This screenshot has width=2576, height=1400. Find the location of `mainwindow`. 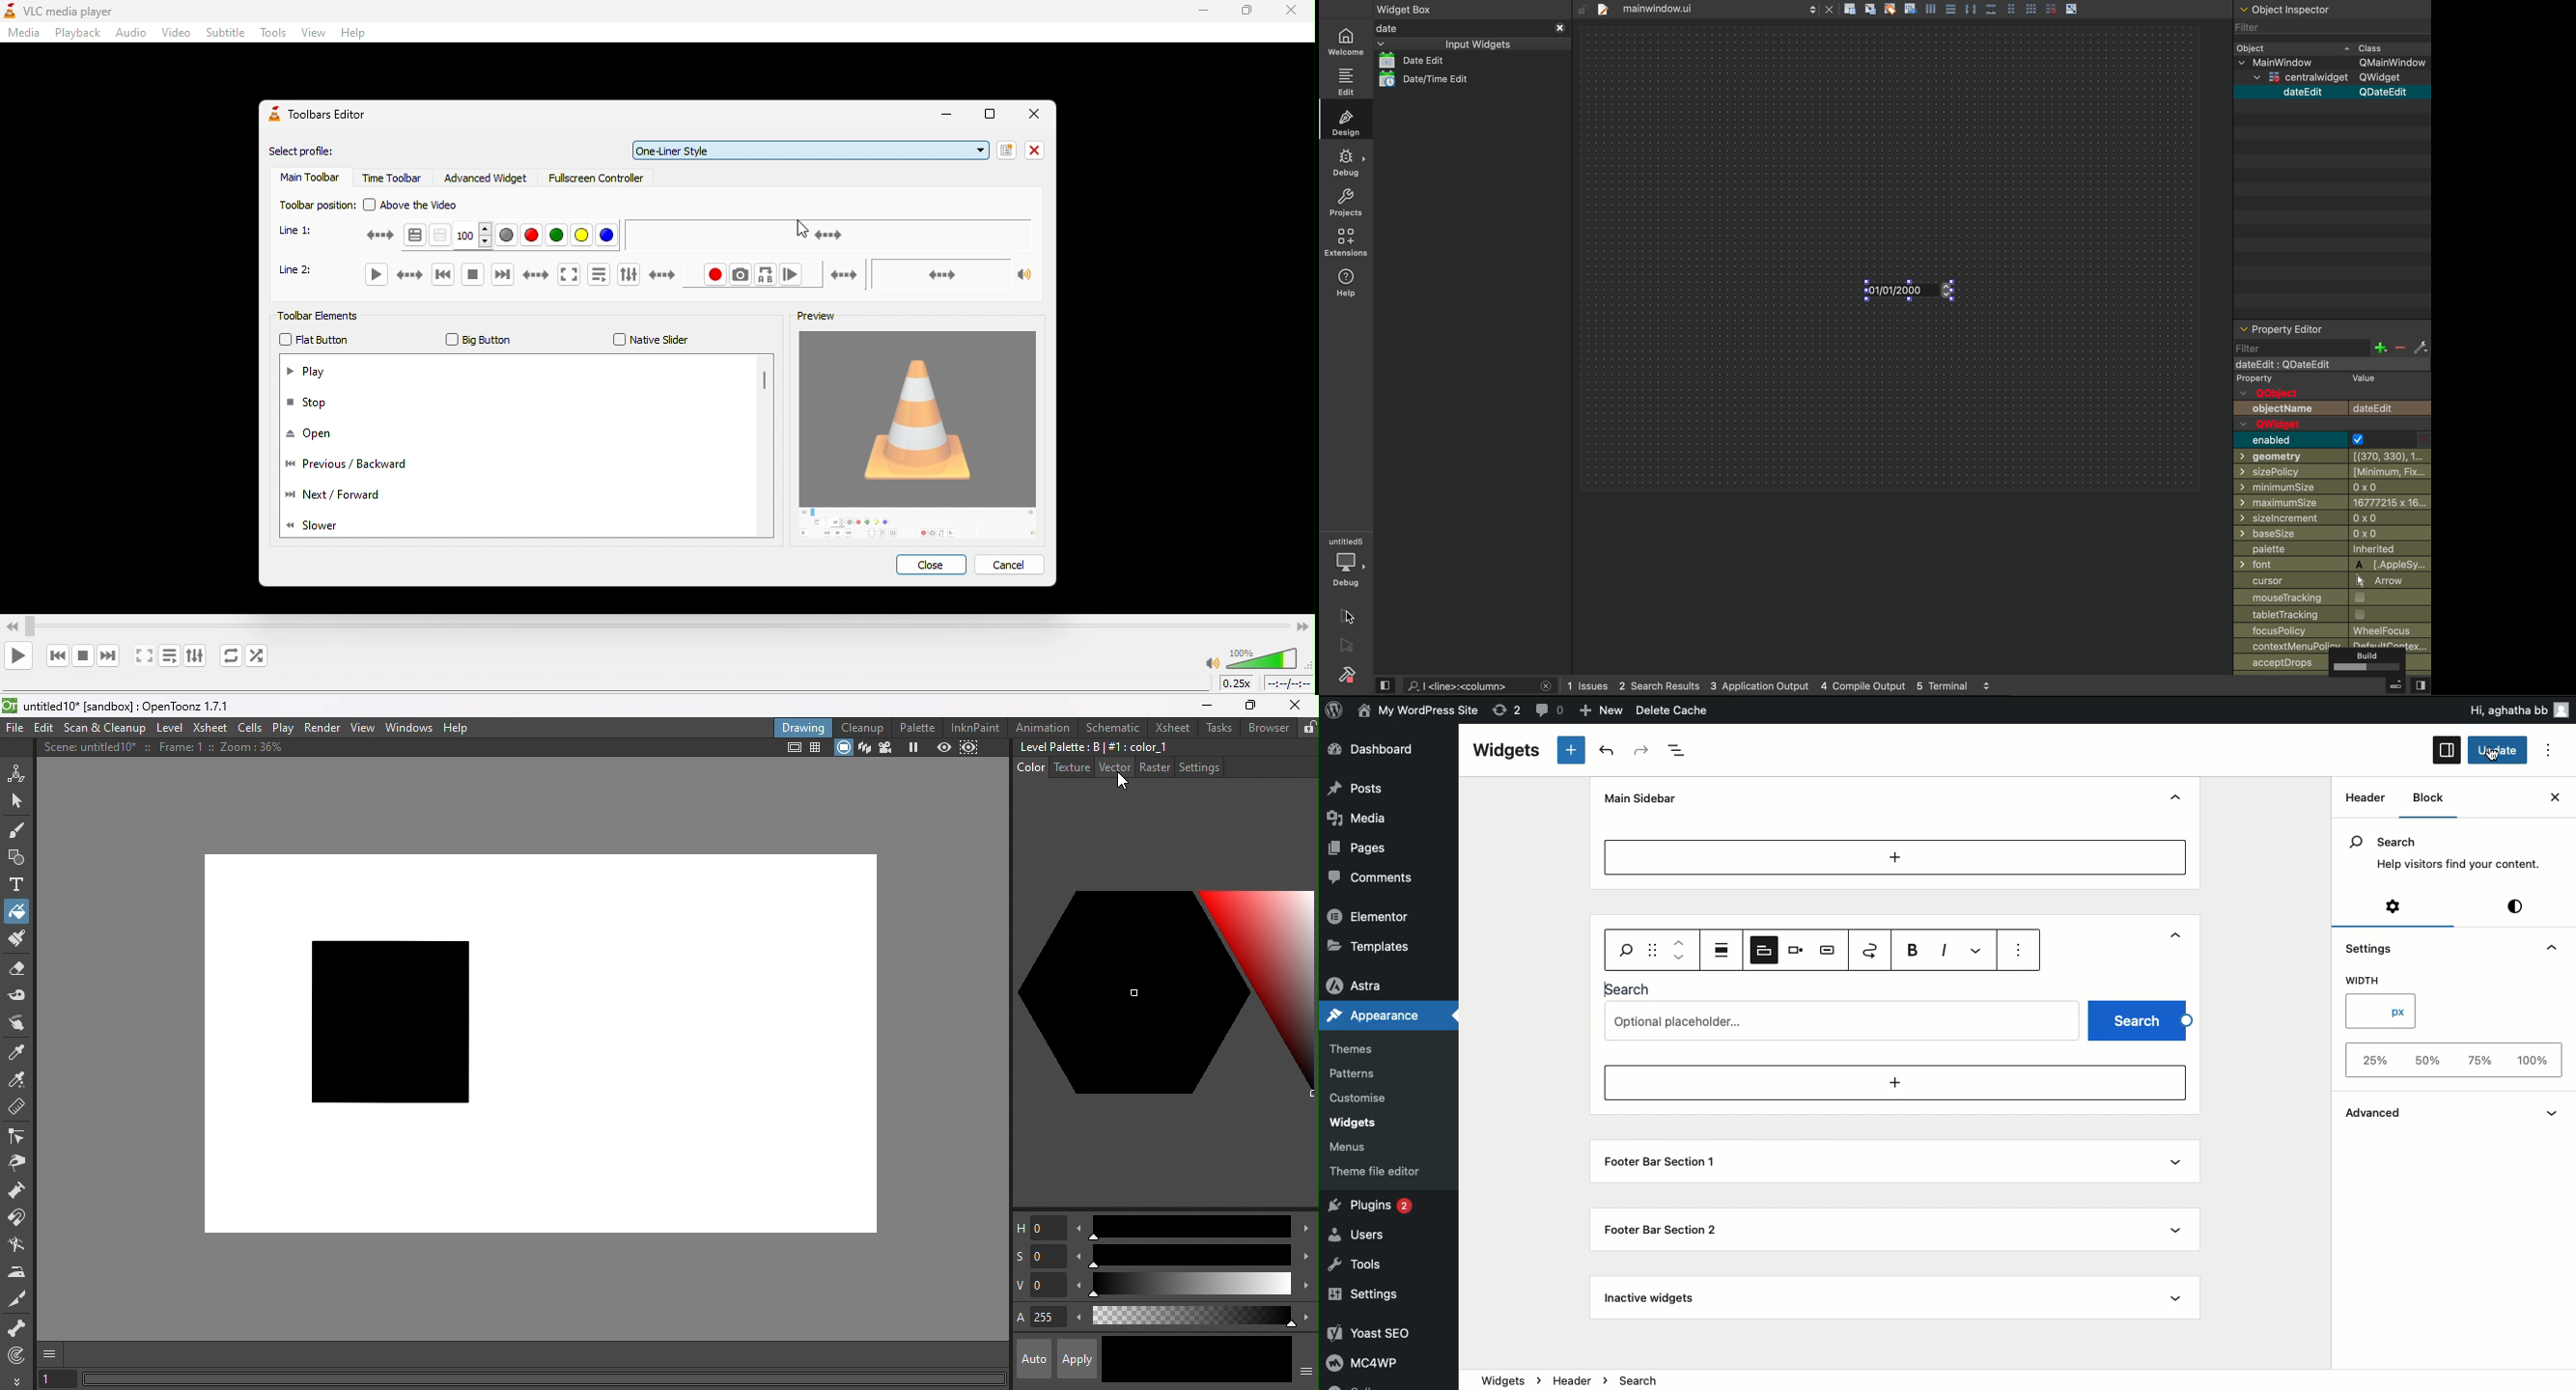

mainwindow is located at coordinates (2333, 63).